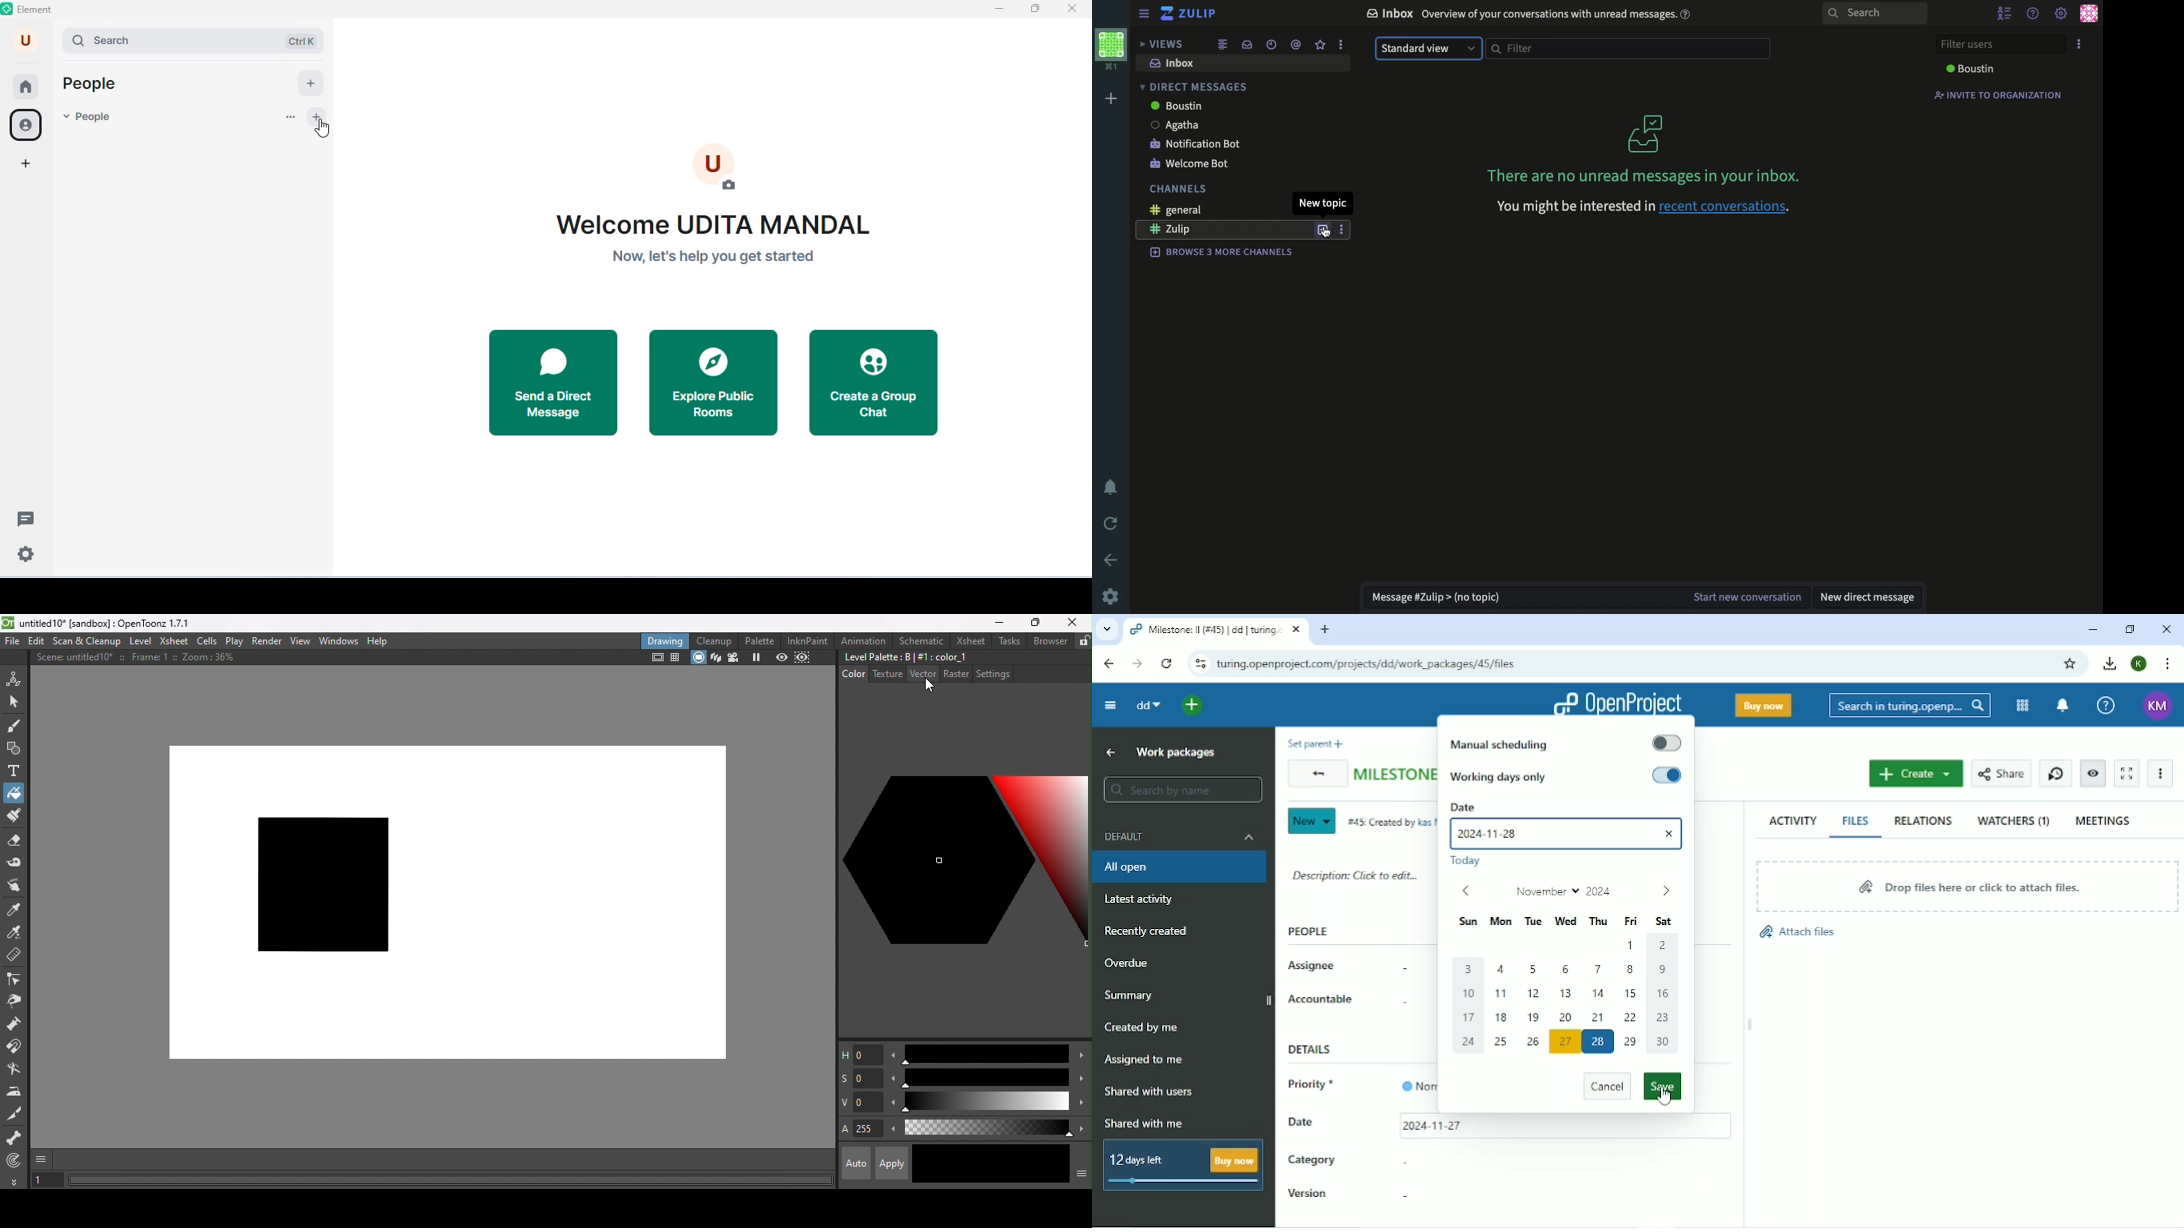 The width and height of the screenshot is (2184, 1232). Describe the element at coordinates (1223, 45) in the screenshot. I see `combined feed` at that location.